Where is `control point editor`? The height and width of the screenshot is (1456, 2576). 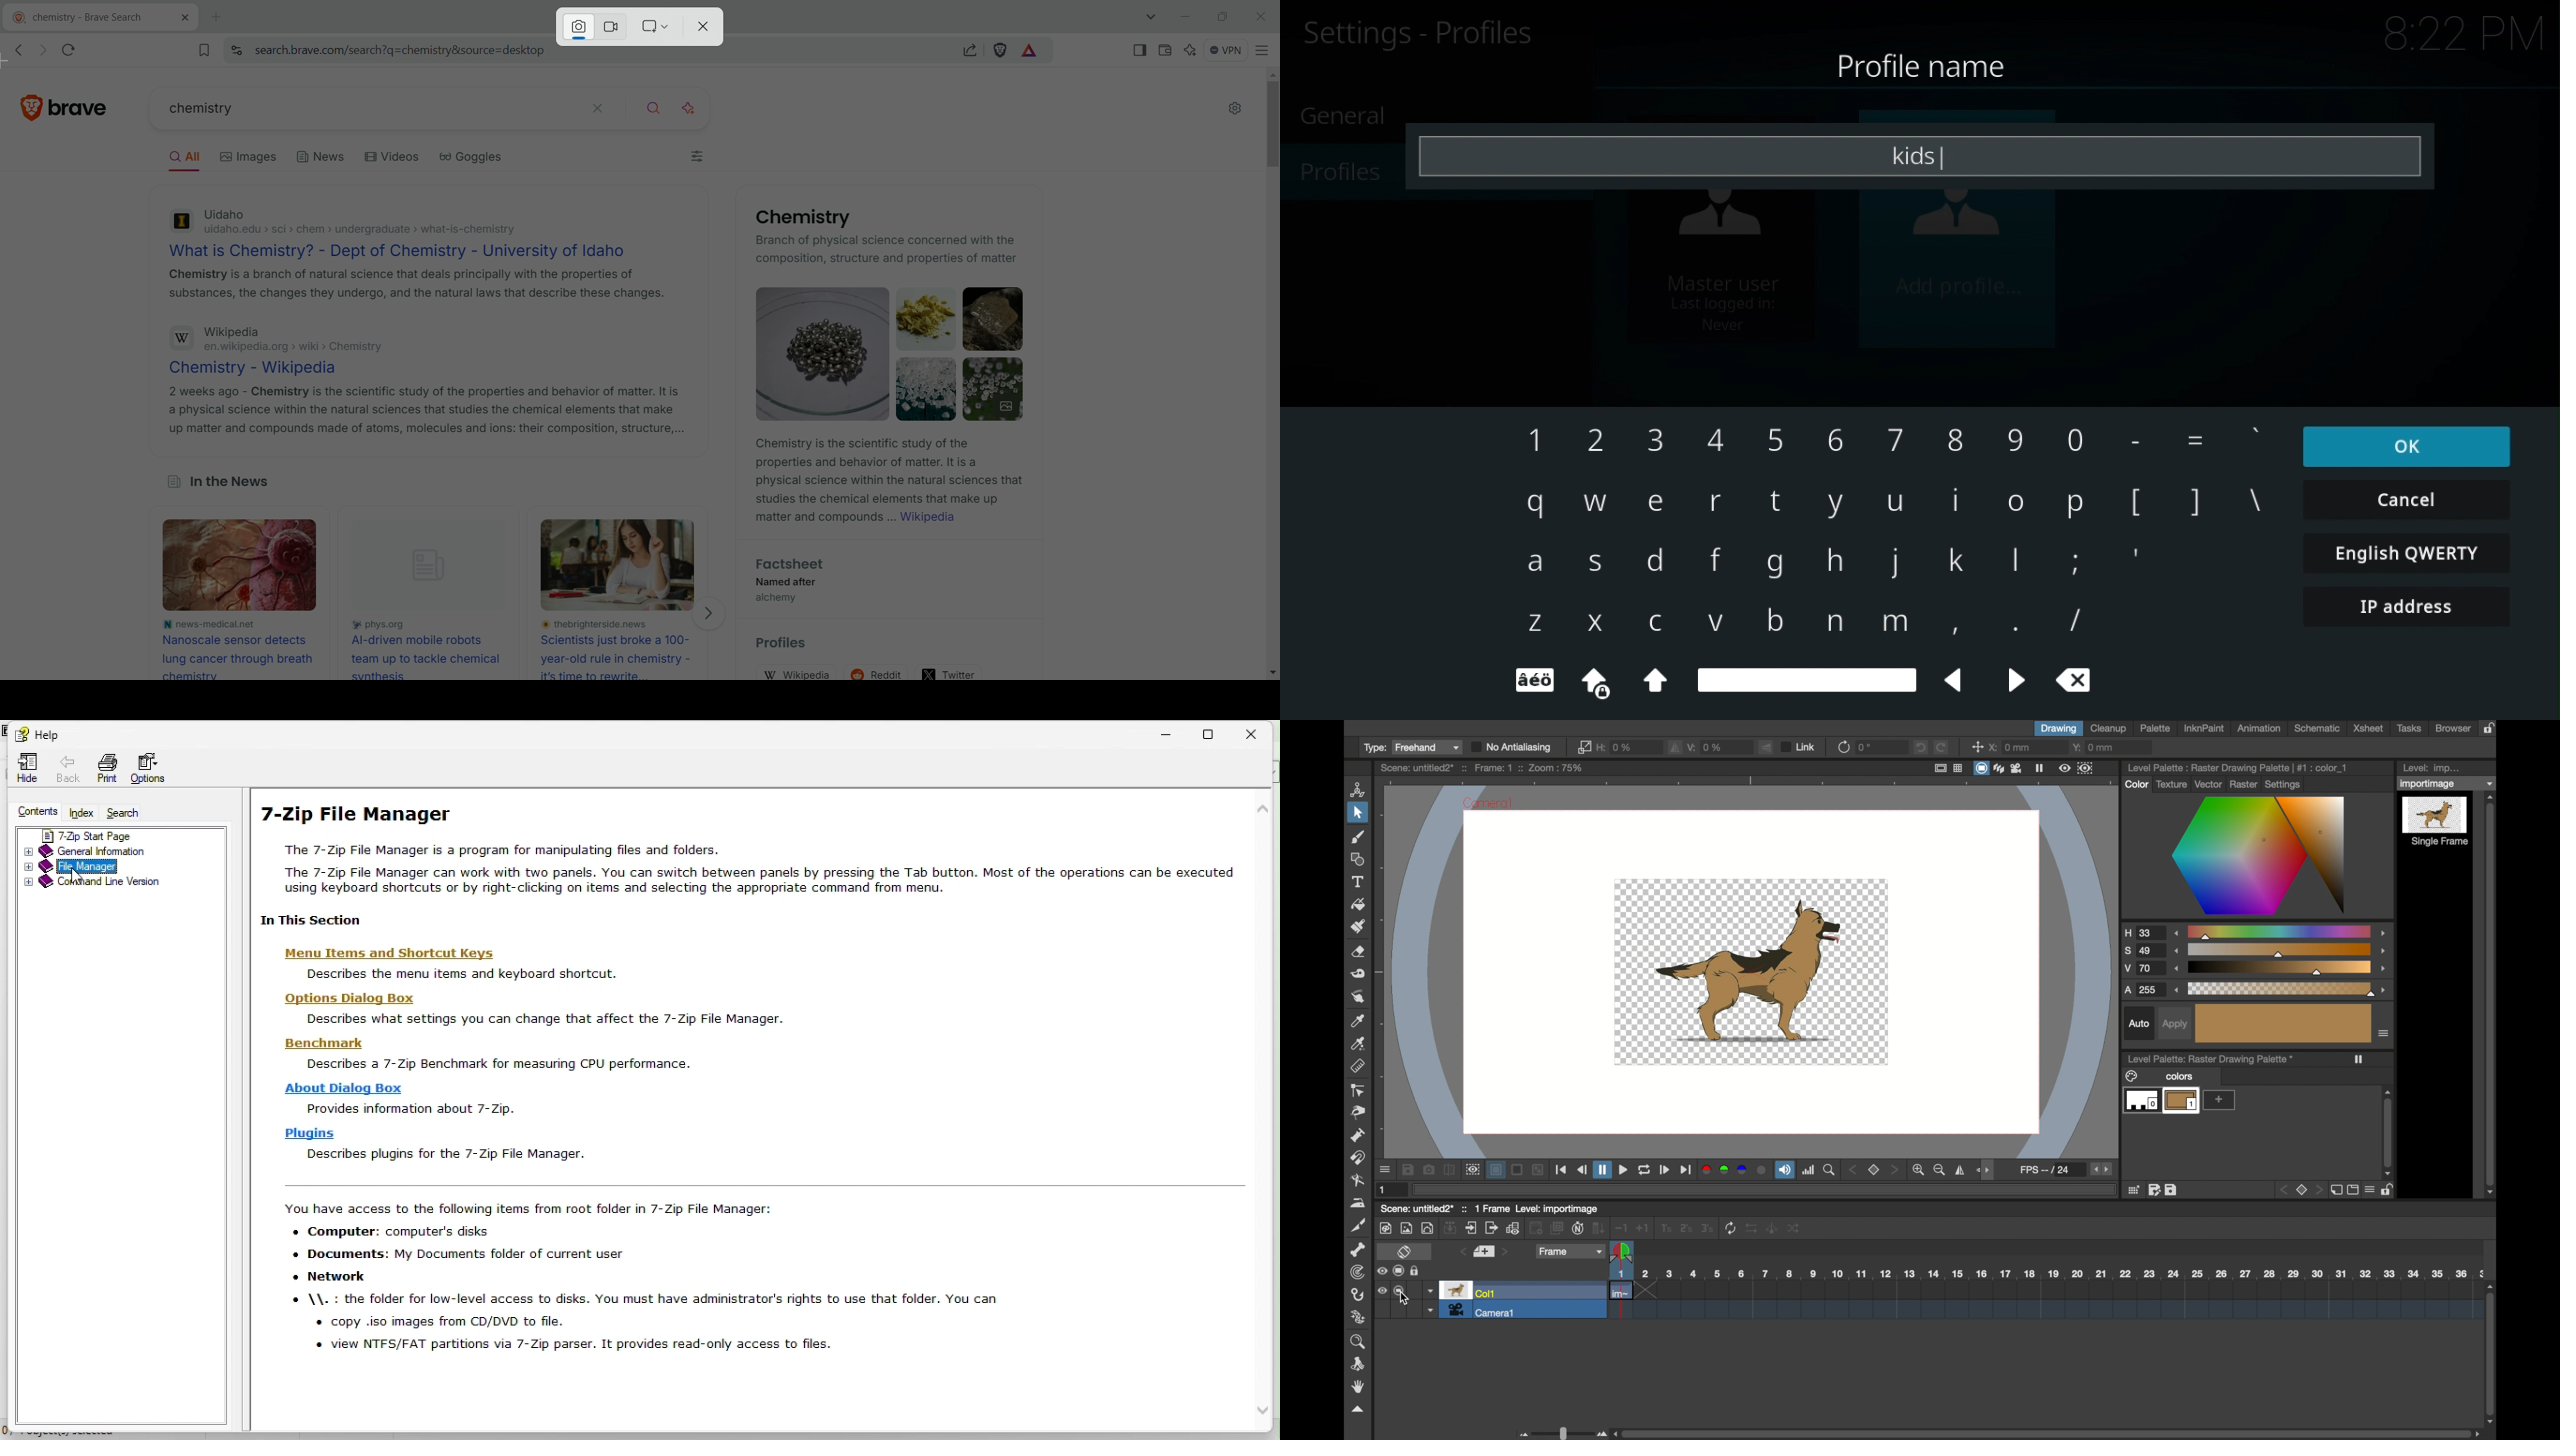 control point editor is located at coordinates (1359, 1091).